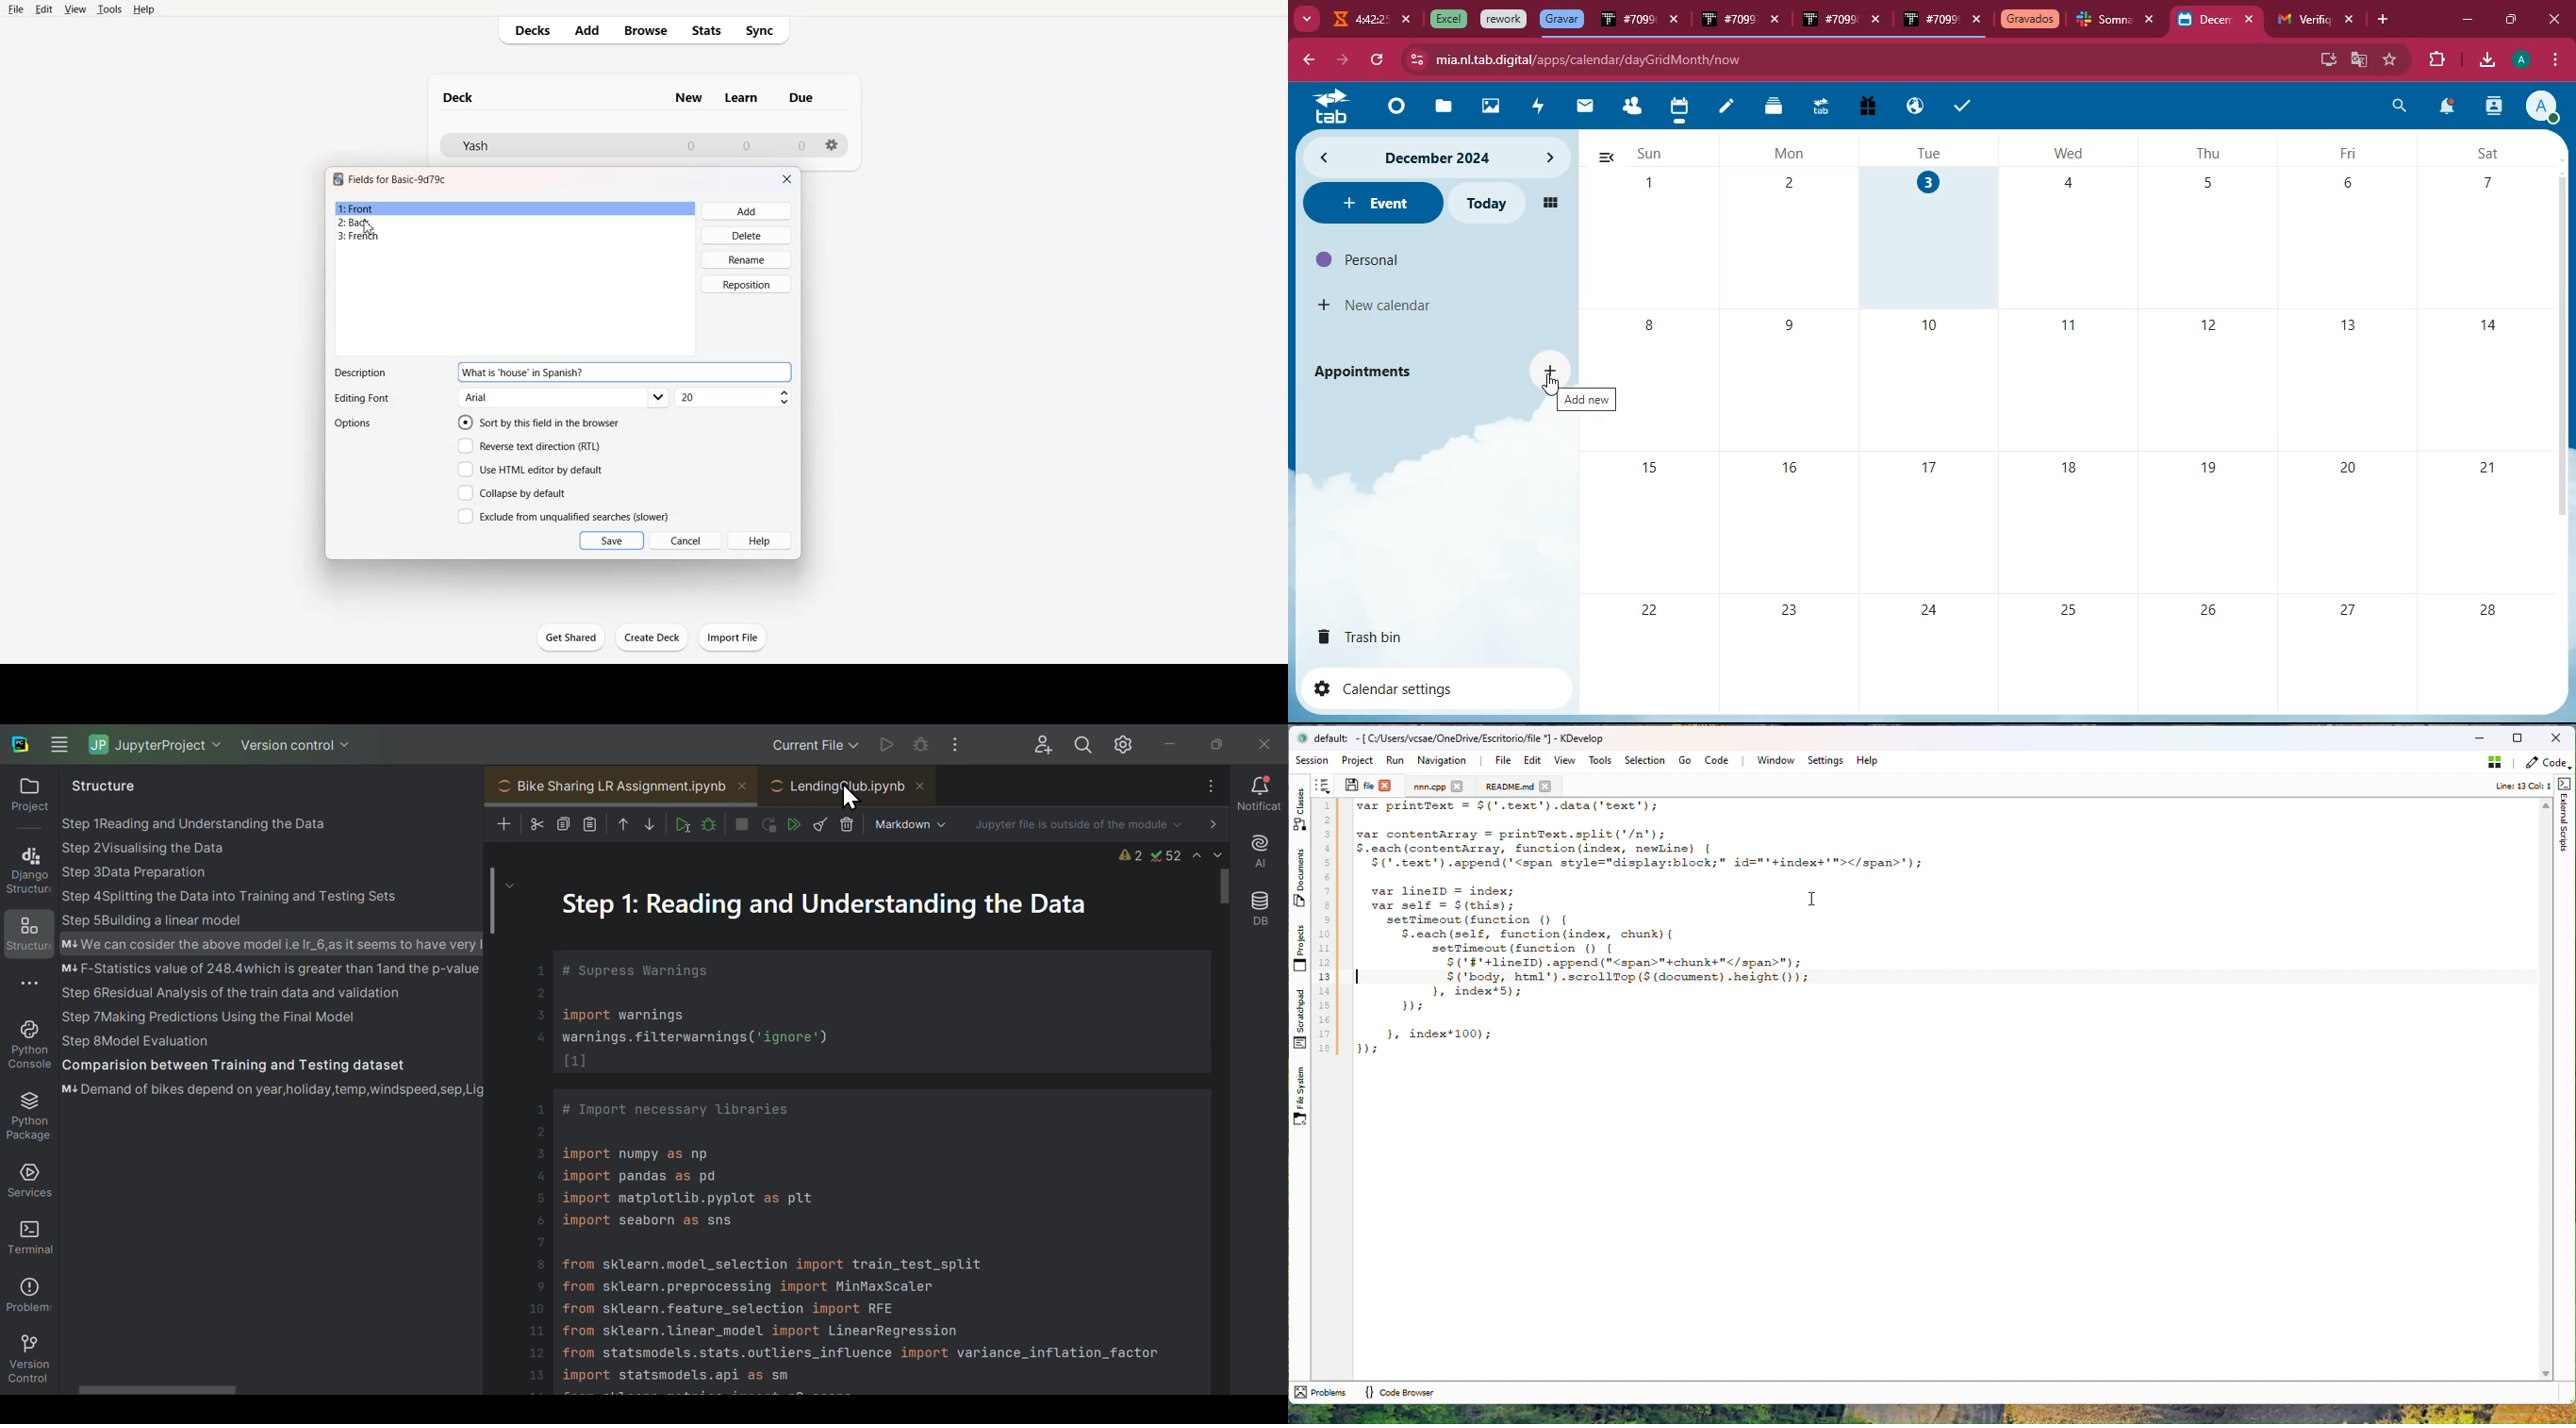 The image size is (2576, 1428). I want to click on Get Shared, so click(571, 637).